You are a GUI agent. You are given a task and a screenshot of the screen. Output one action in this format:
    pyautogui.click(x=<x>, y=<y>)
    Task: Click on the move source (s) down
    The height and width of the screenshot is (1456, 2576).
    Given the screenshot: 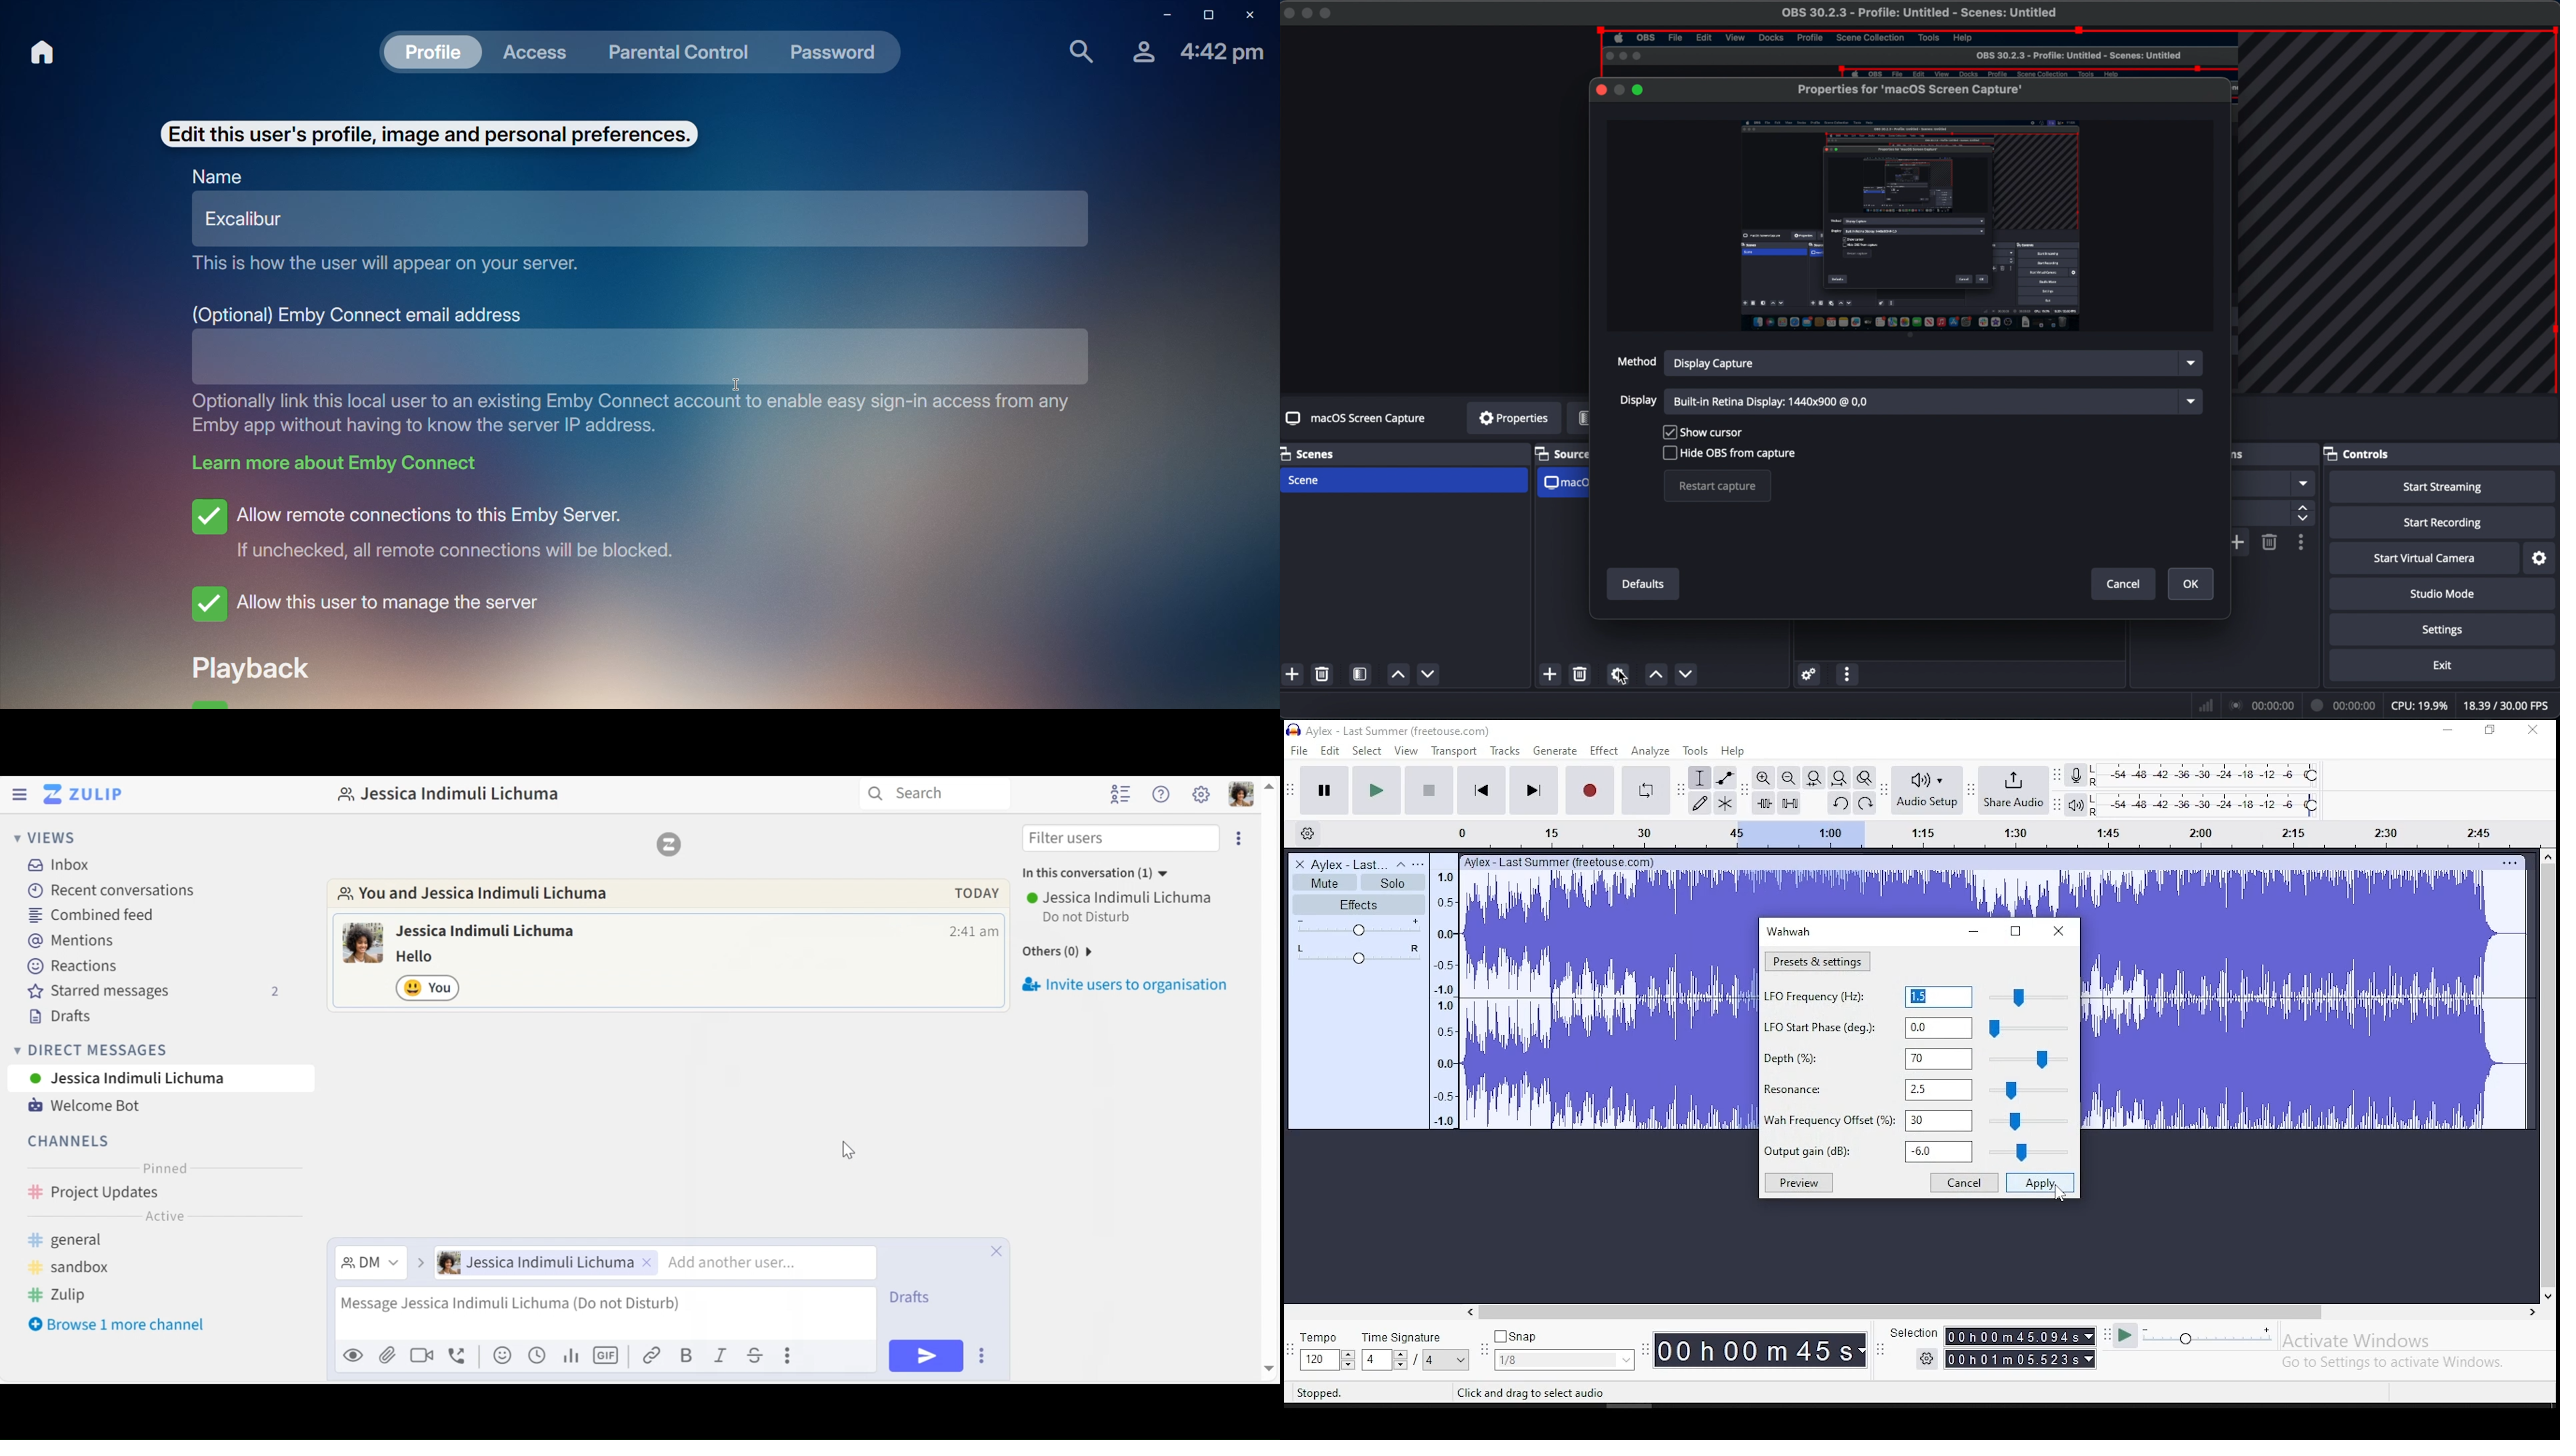 What is the action you would take?
    pyautogui.click(x=1656, y=674)
    